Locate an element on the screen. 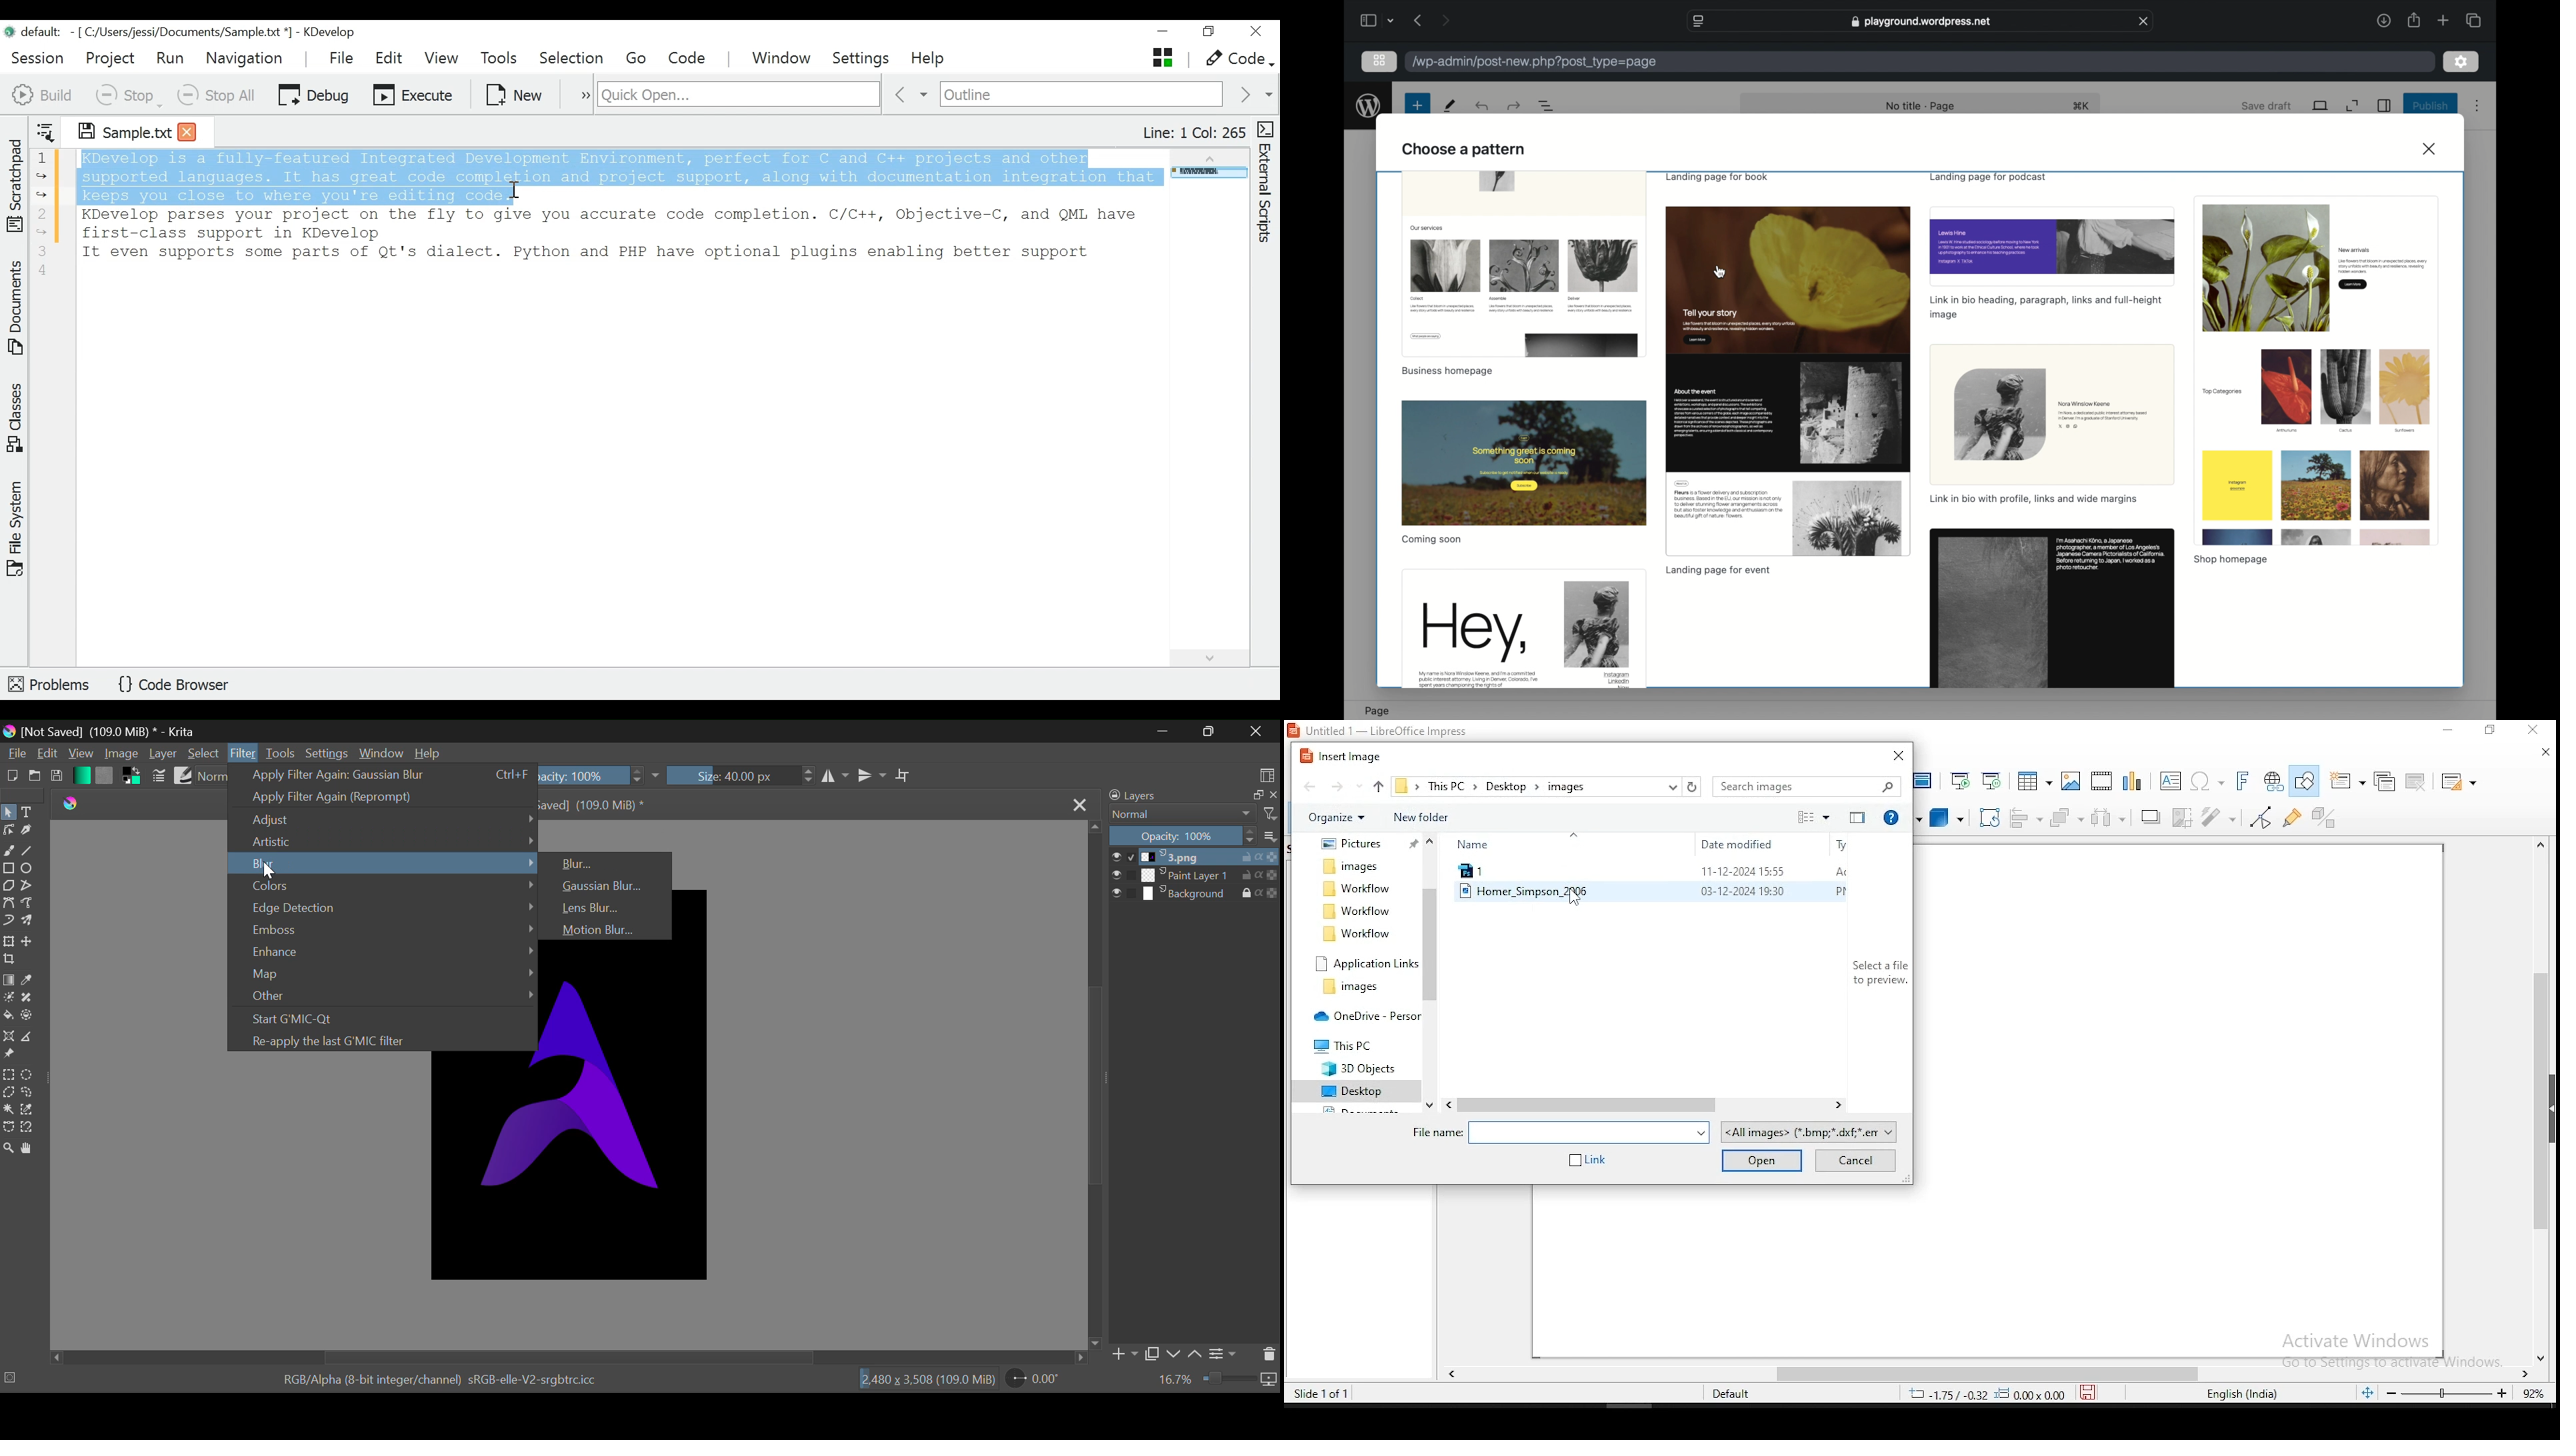 The height and width of the screenshot is (1456, 2576). Crop is located at coordinates (9, 960).